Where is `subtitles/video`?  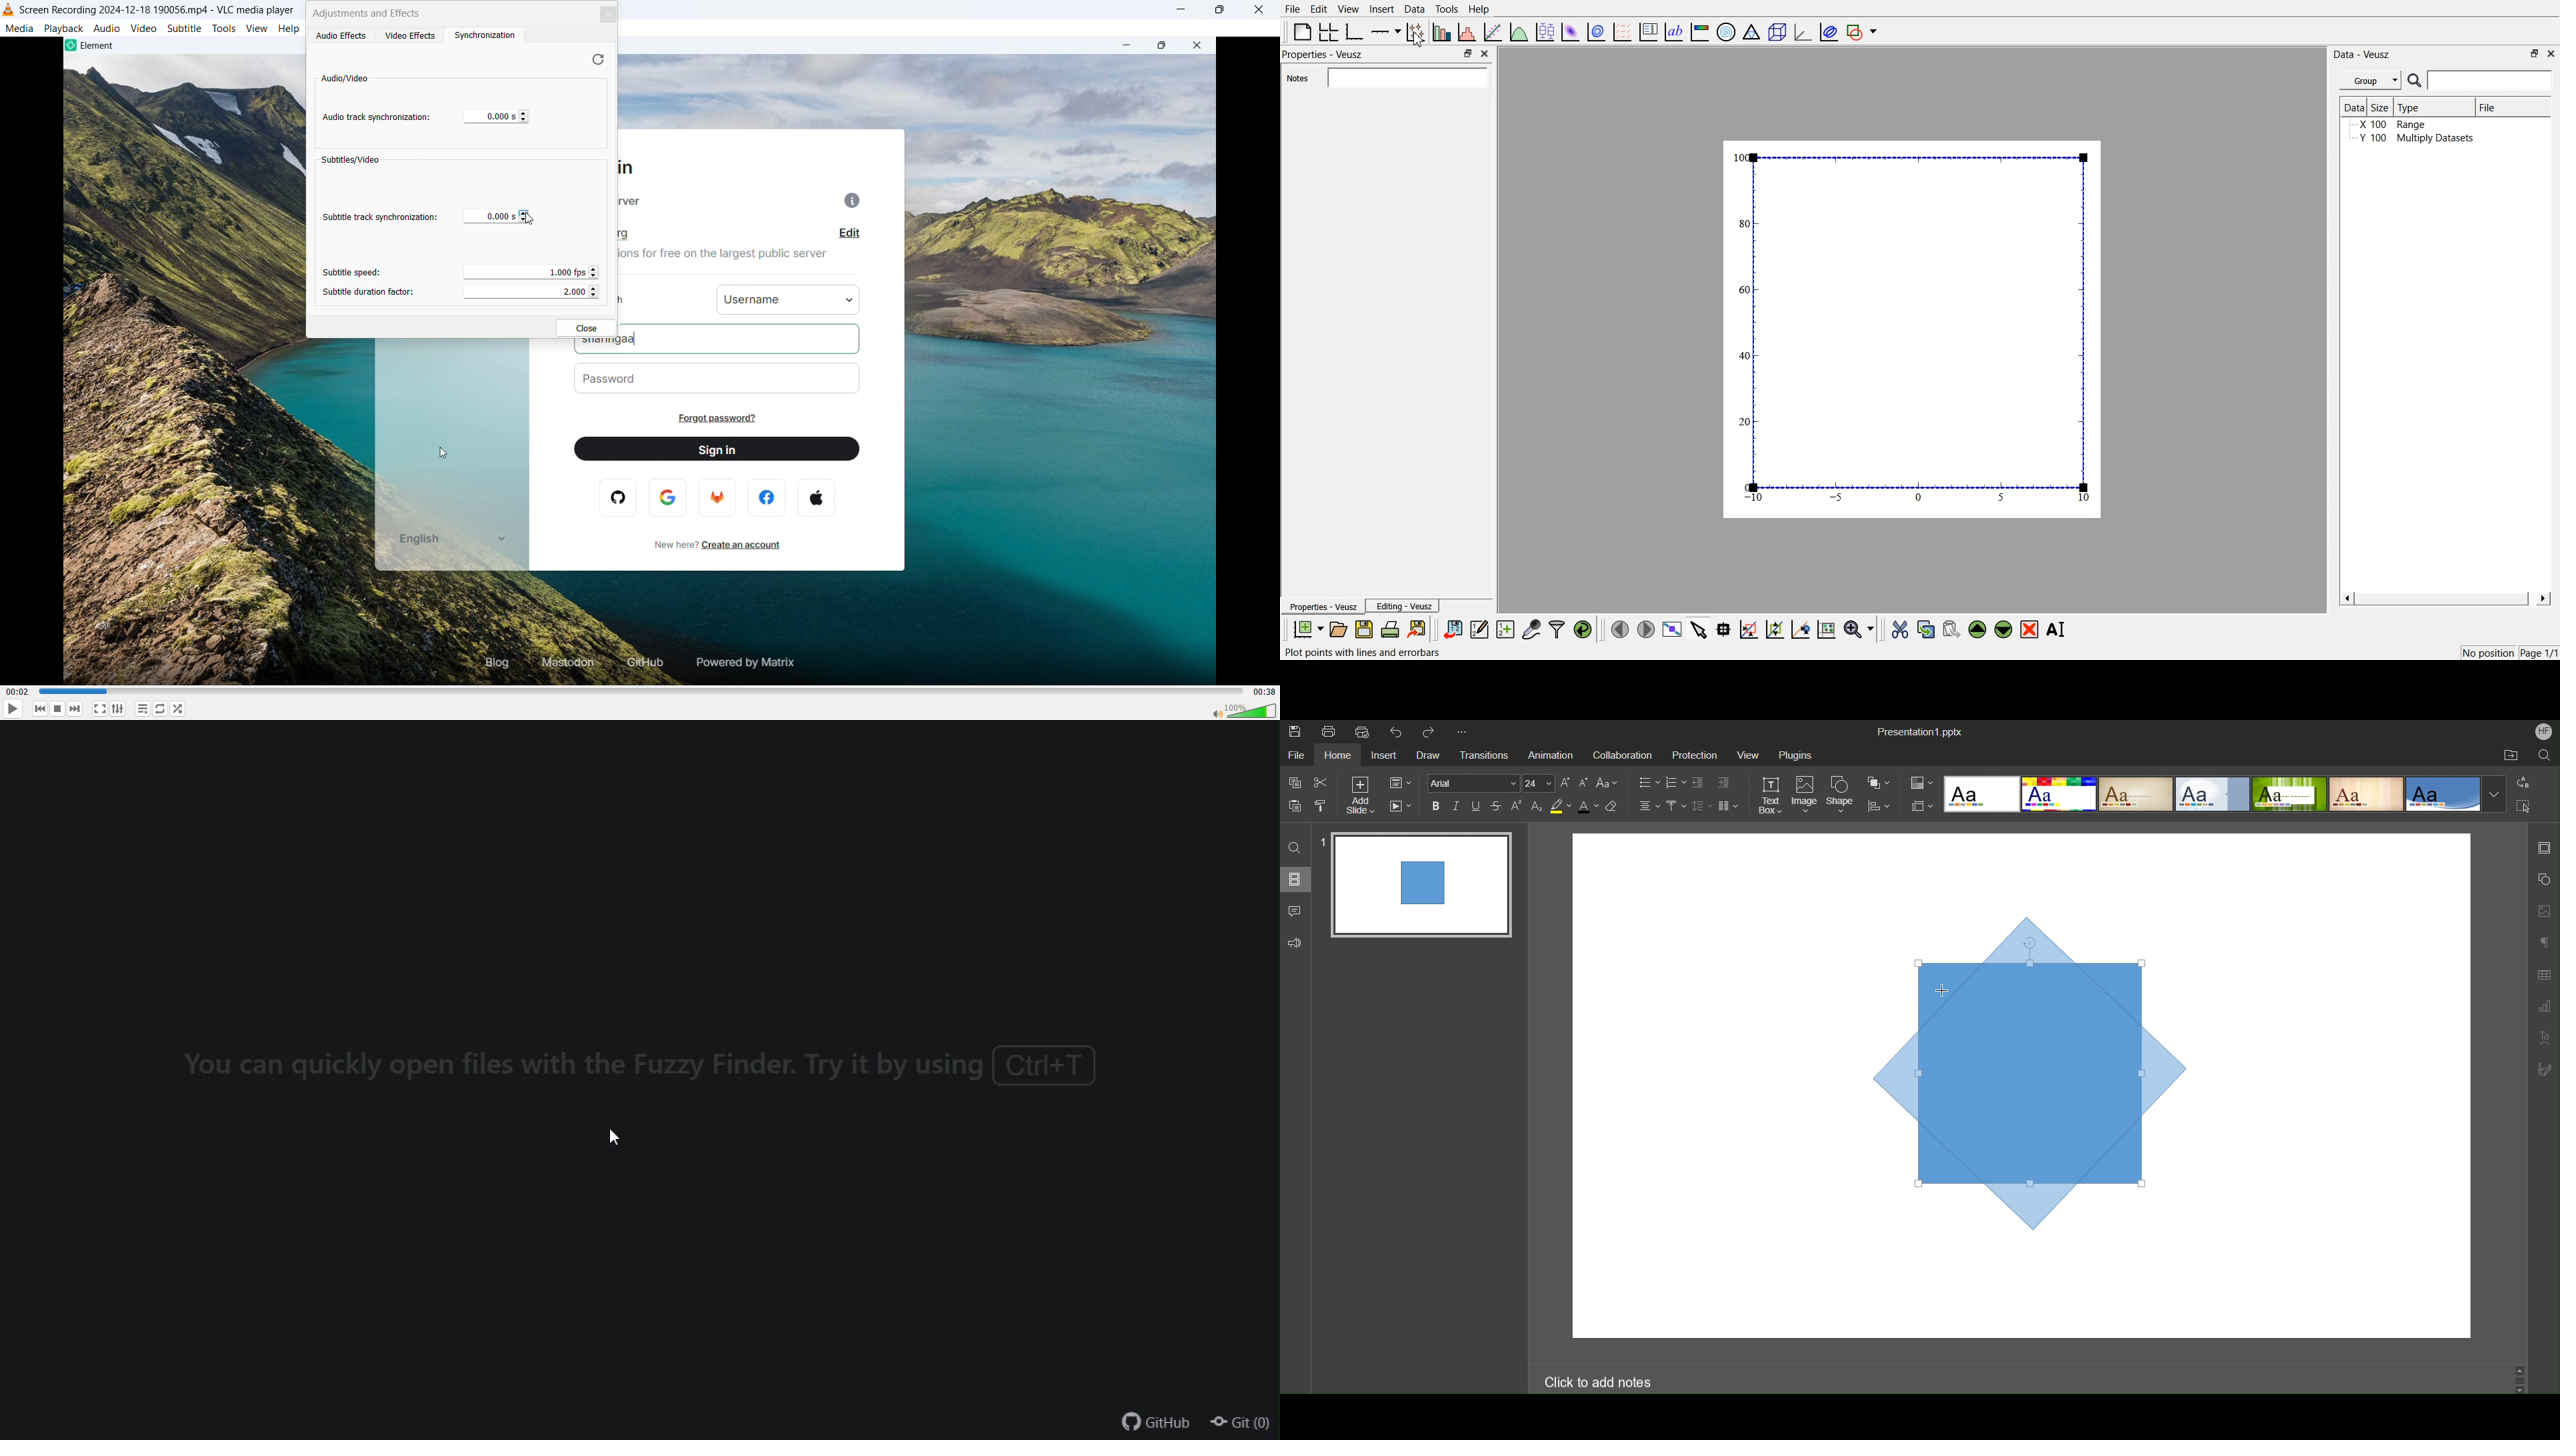 subtitles/video is located at coordinates (351, 160).